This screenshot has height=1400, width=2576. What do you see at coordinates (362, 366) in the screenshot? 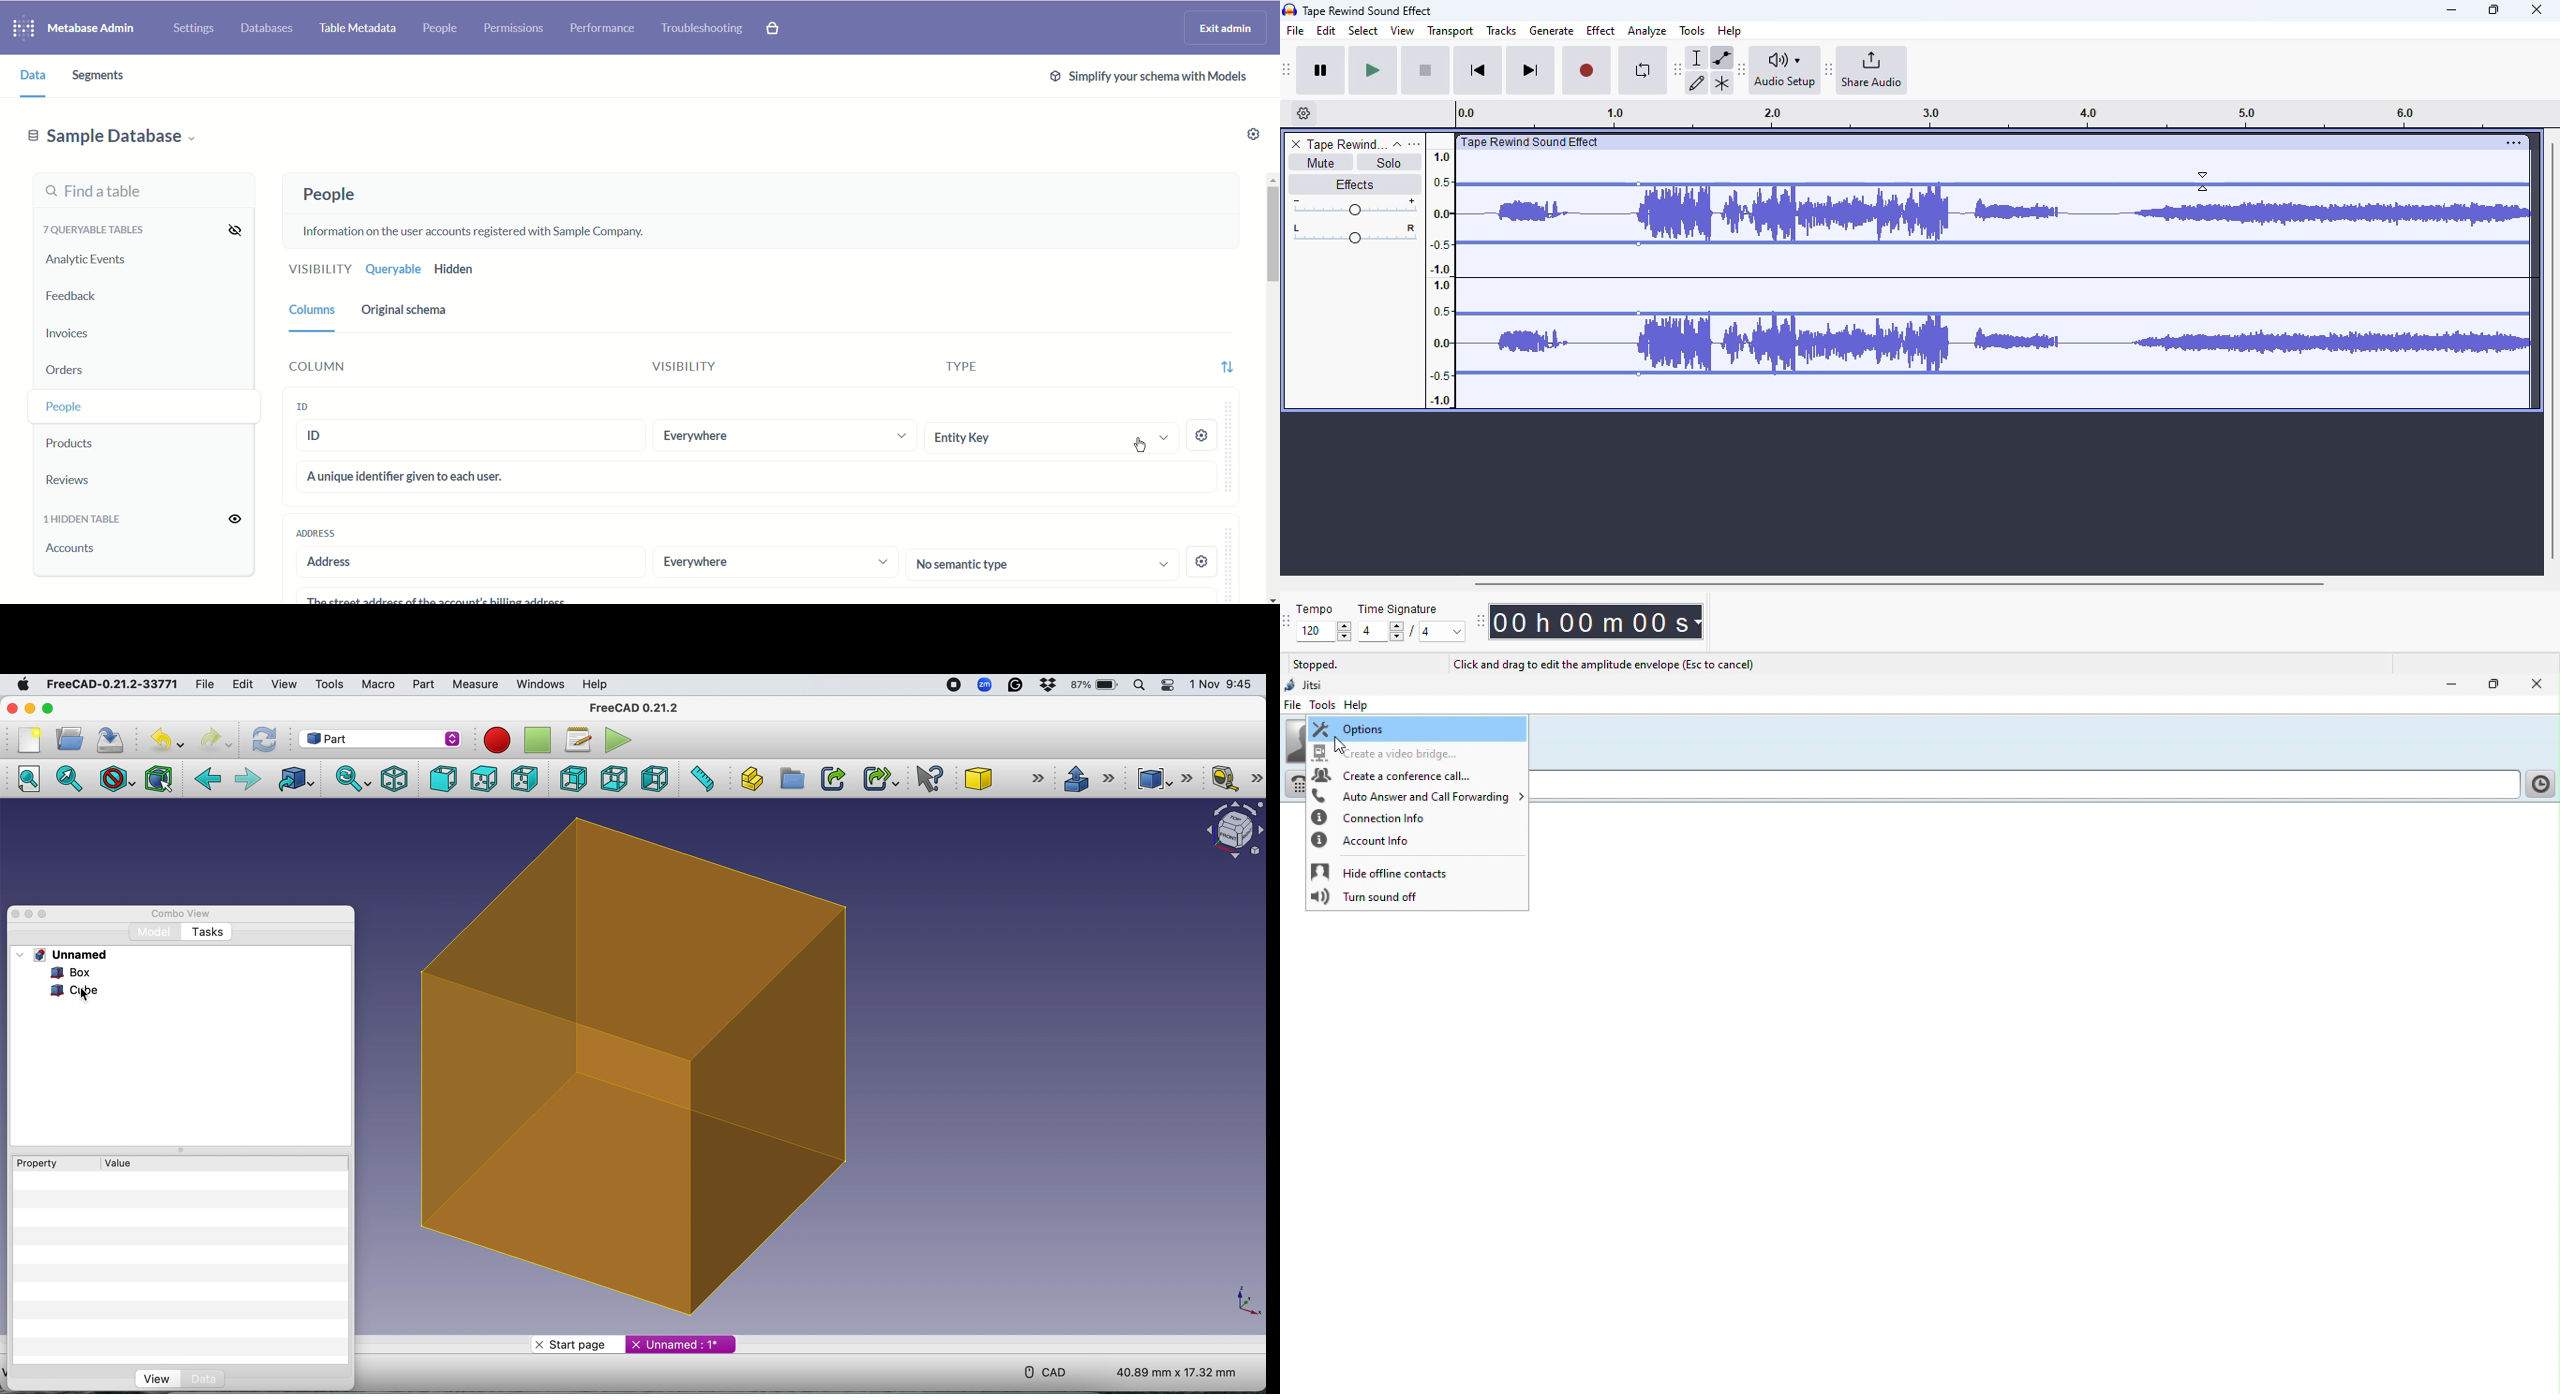
I see `column` at bounding box center [362, 366].